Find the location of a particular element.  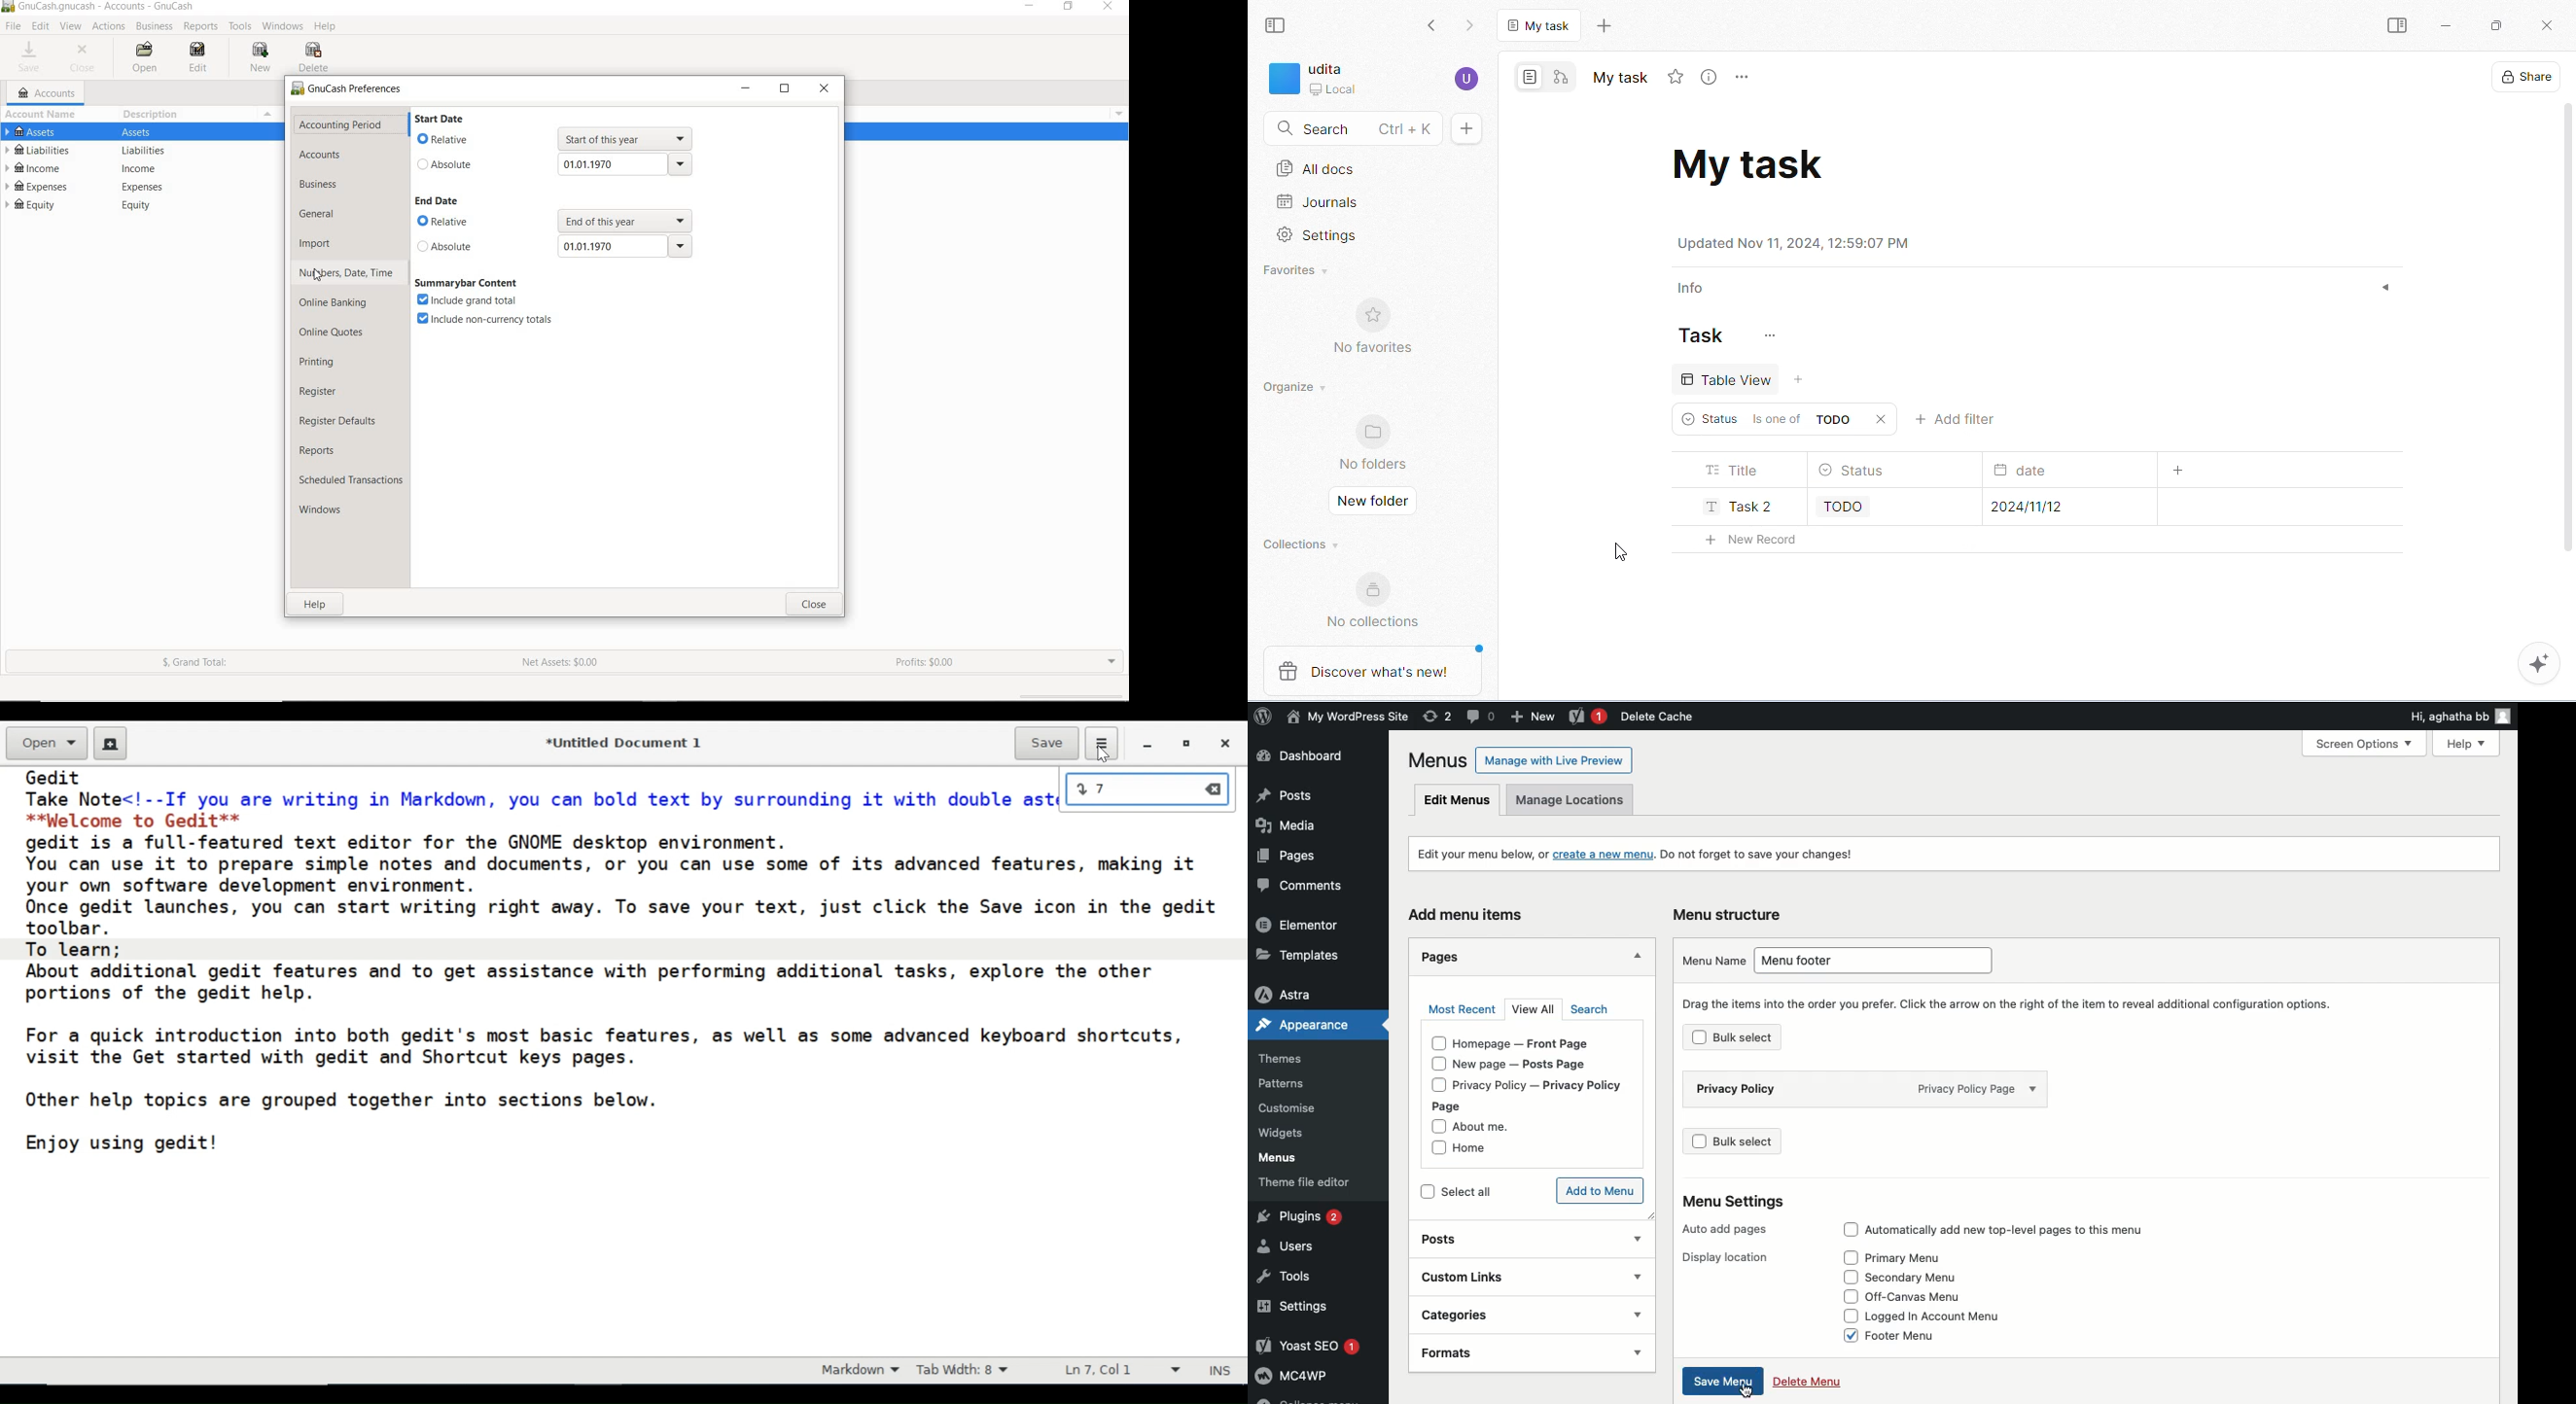

tab name is located at coordinates (1619, 77).